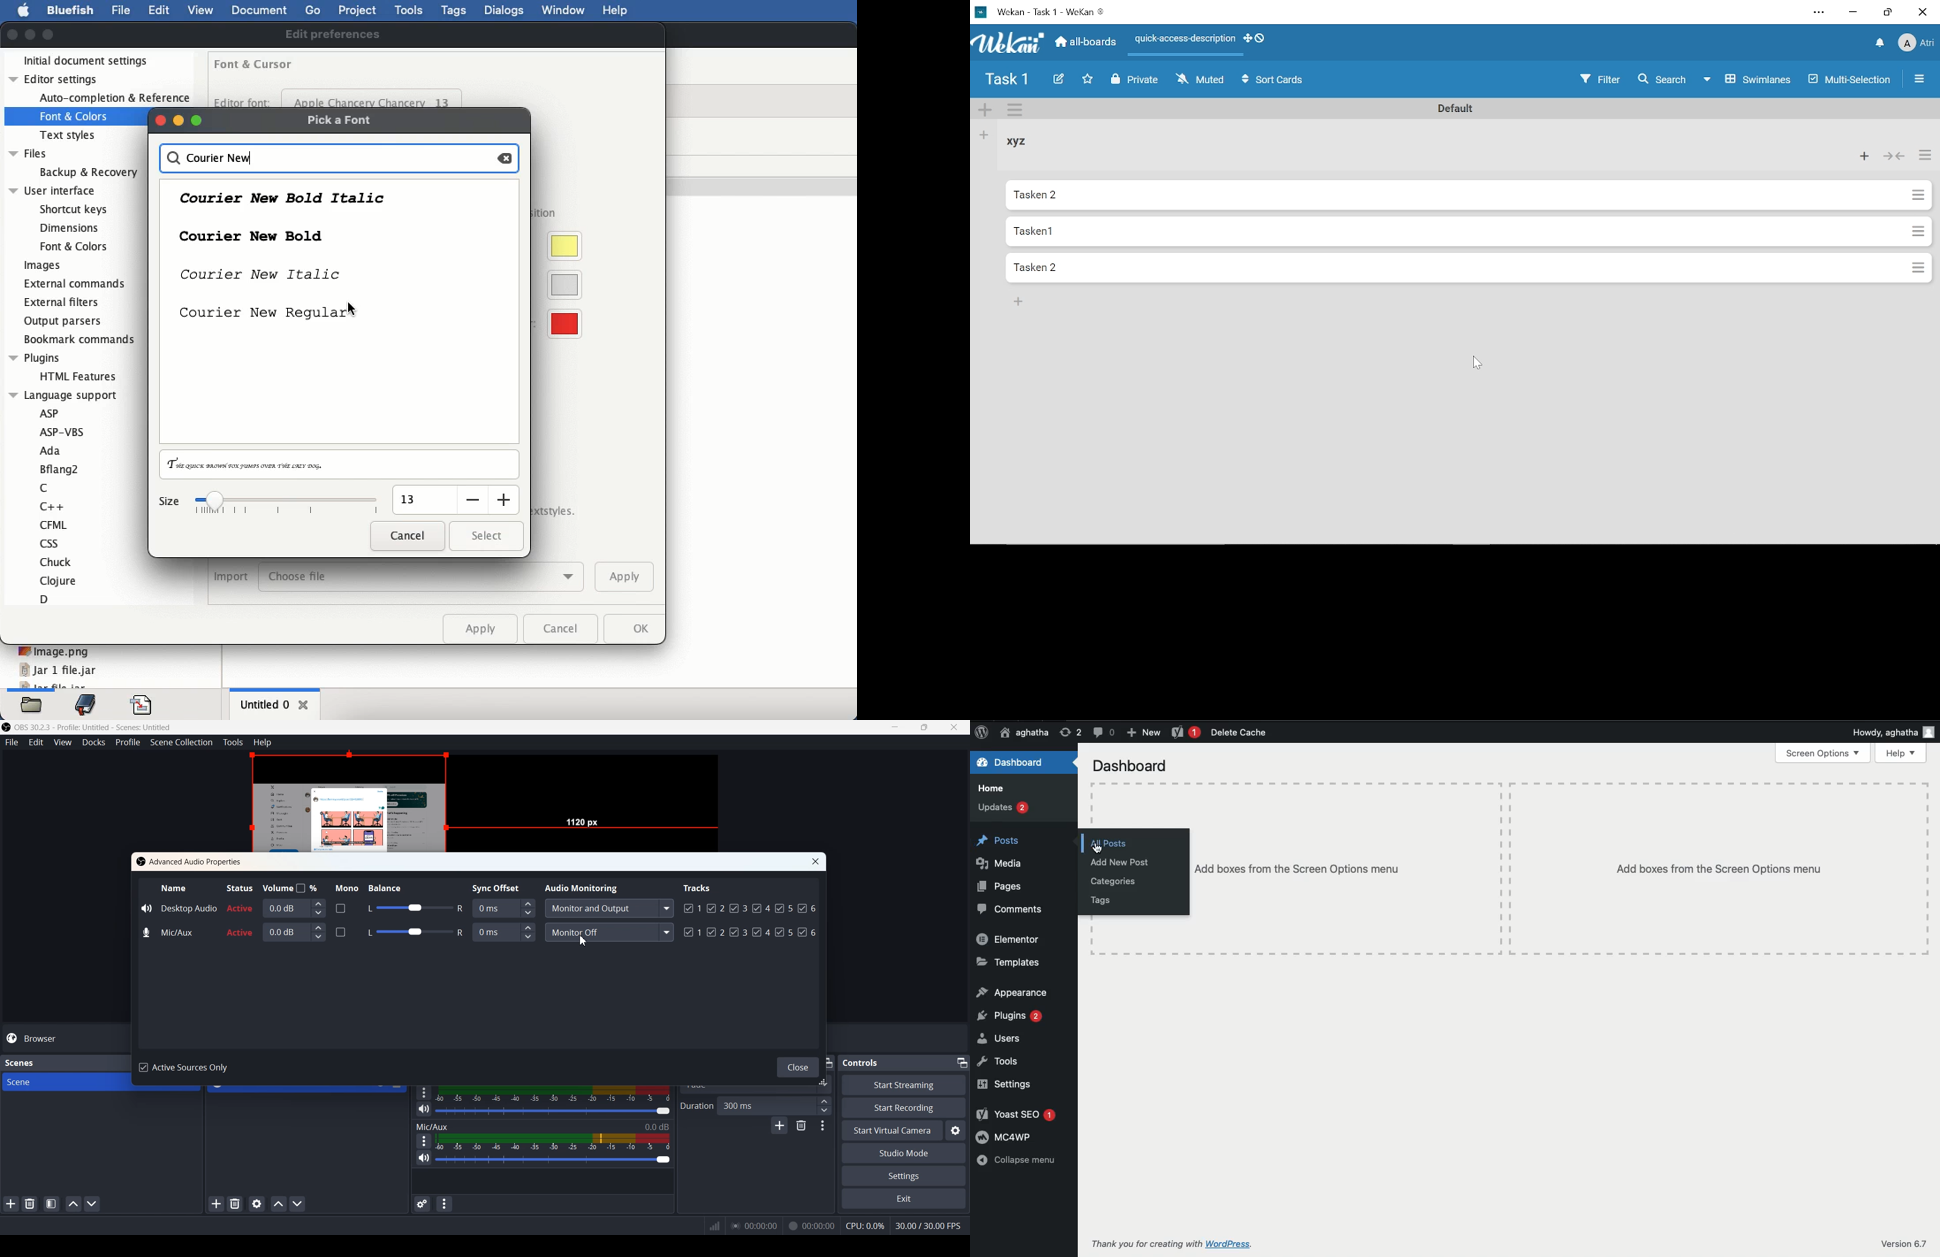 Image resolution: width=1960 pixels, height=1260 pixels. What do you see at coordinates (65, 1038) in the screenshot?
I see `Browser` at bounding box center [65, 1038].